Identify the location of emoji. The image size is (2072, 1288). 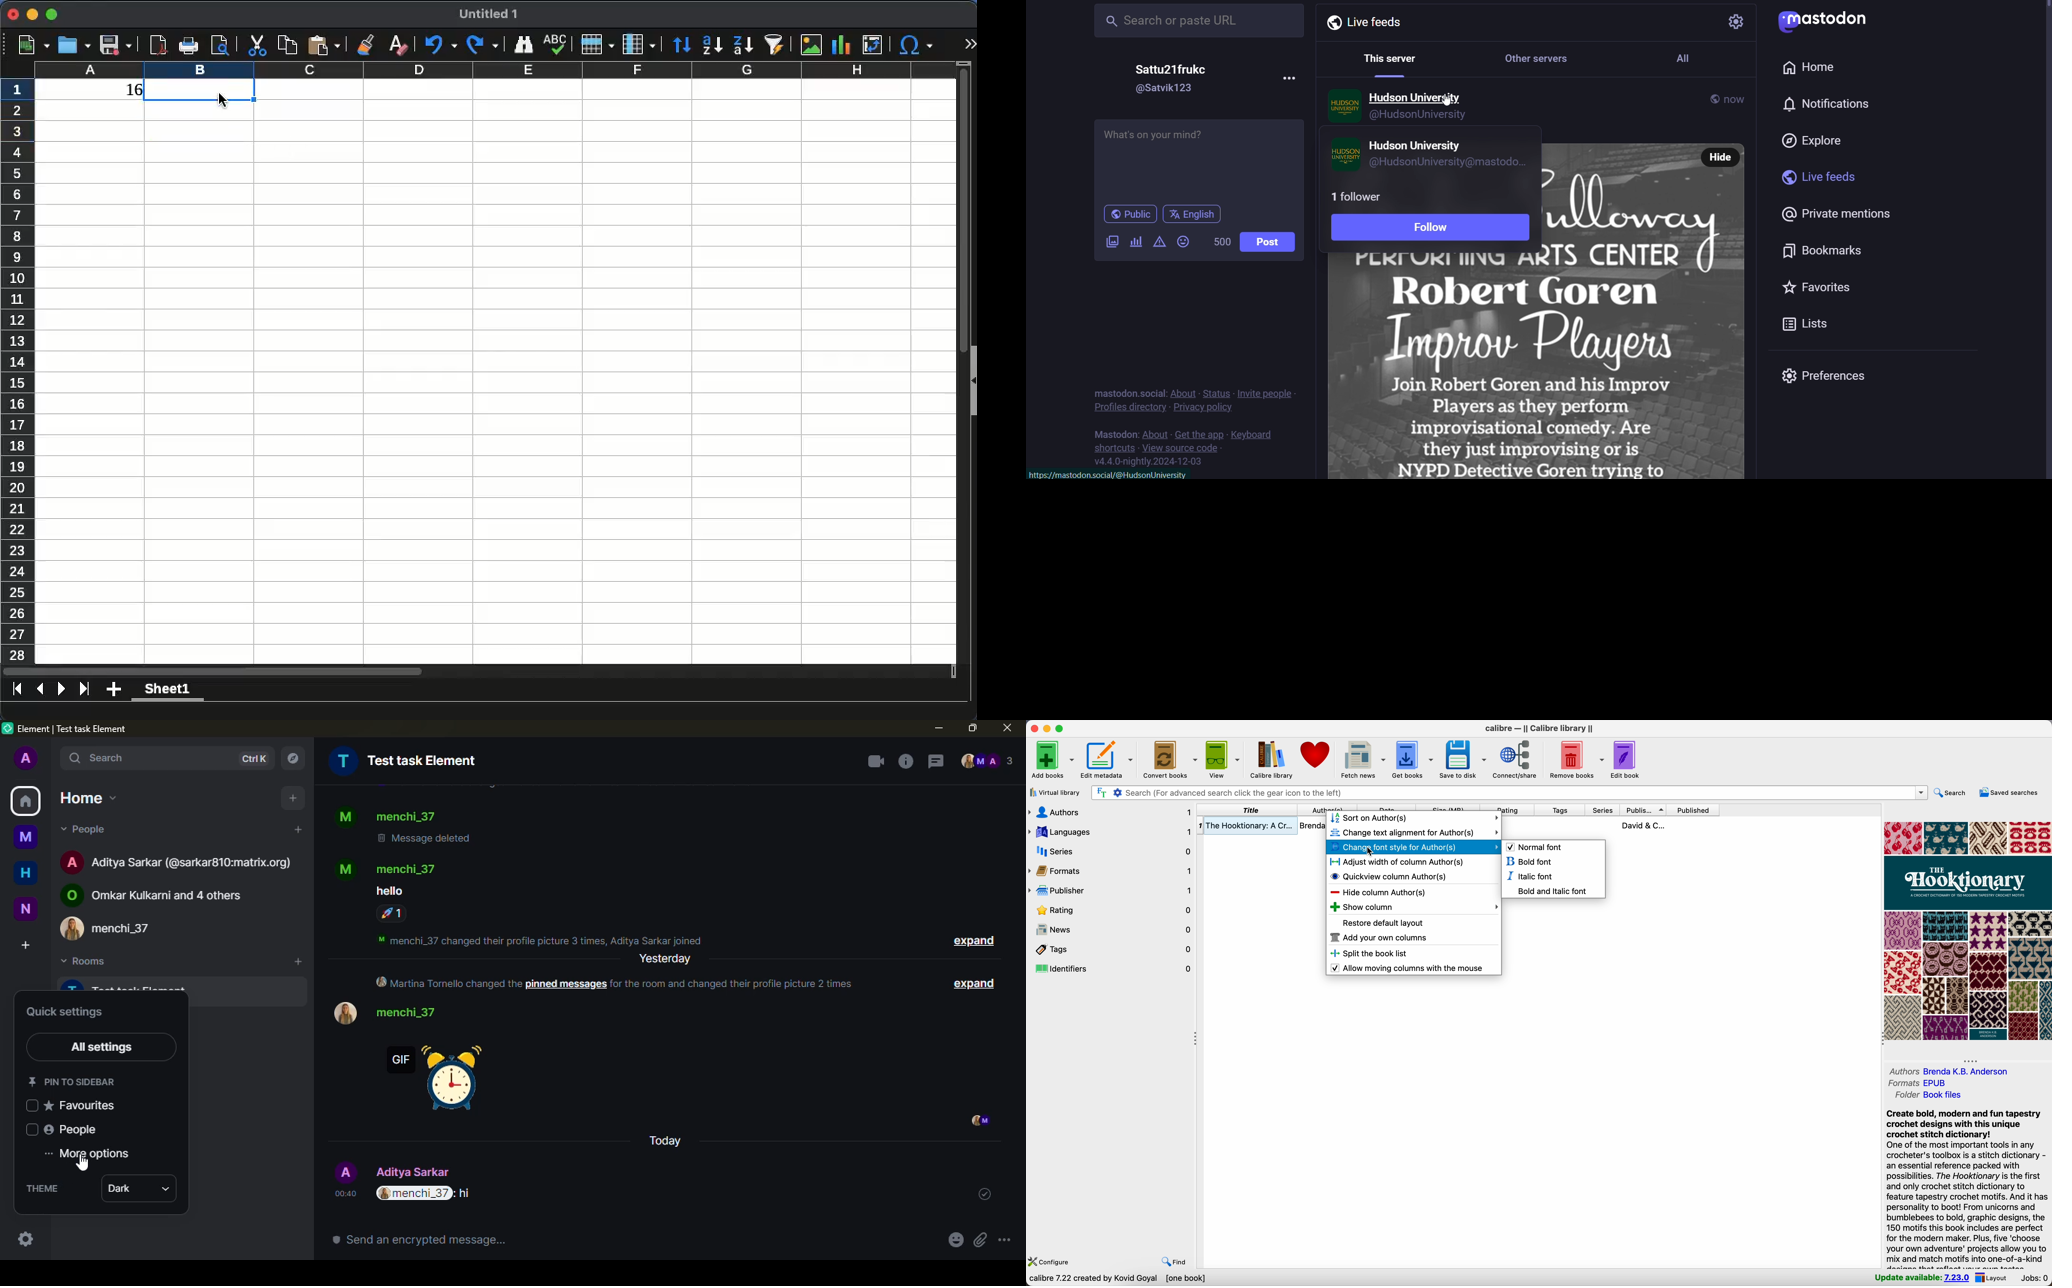
(1183, 243).